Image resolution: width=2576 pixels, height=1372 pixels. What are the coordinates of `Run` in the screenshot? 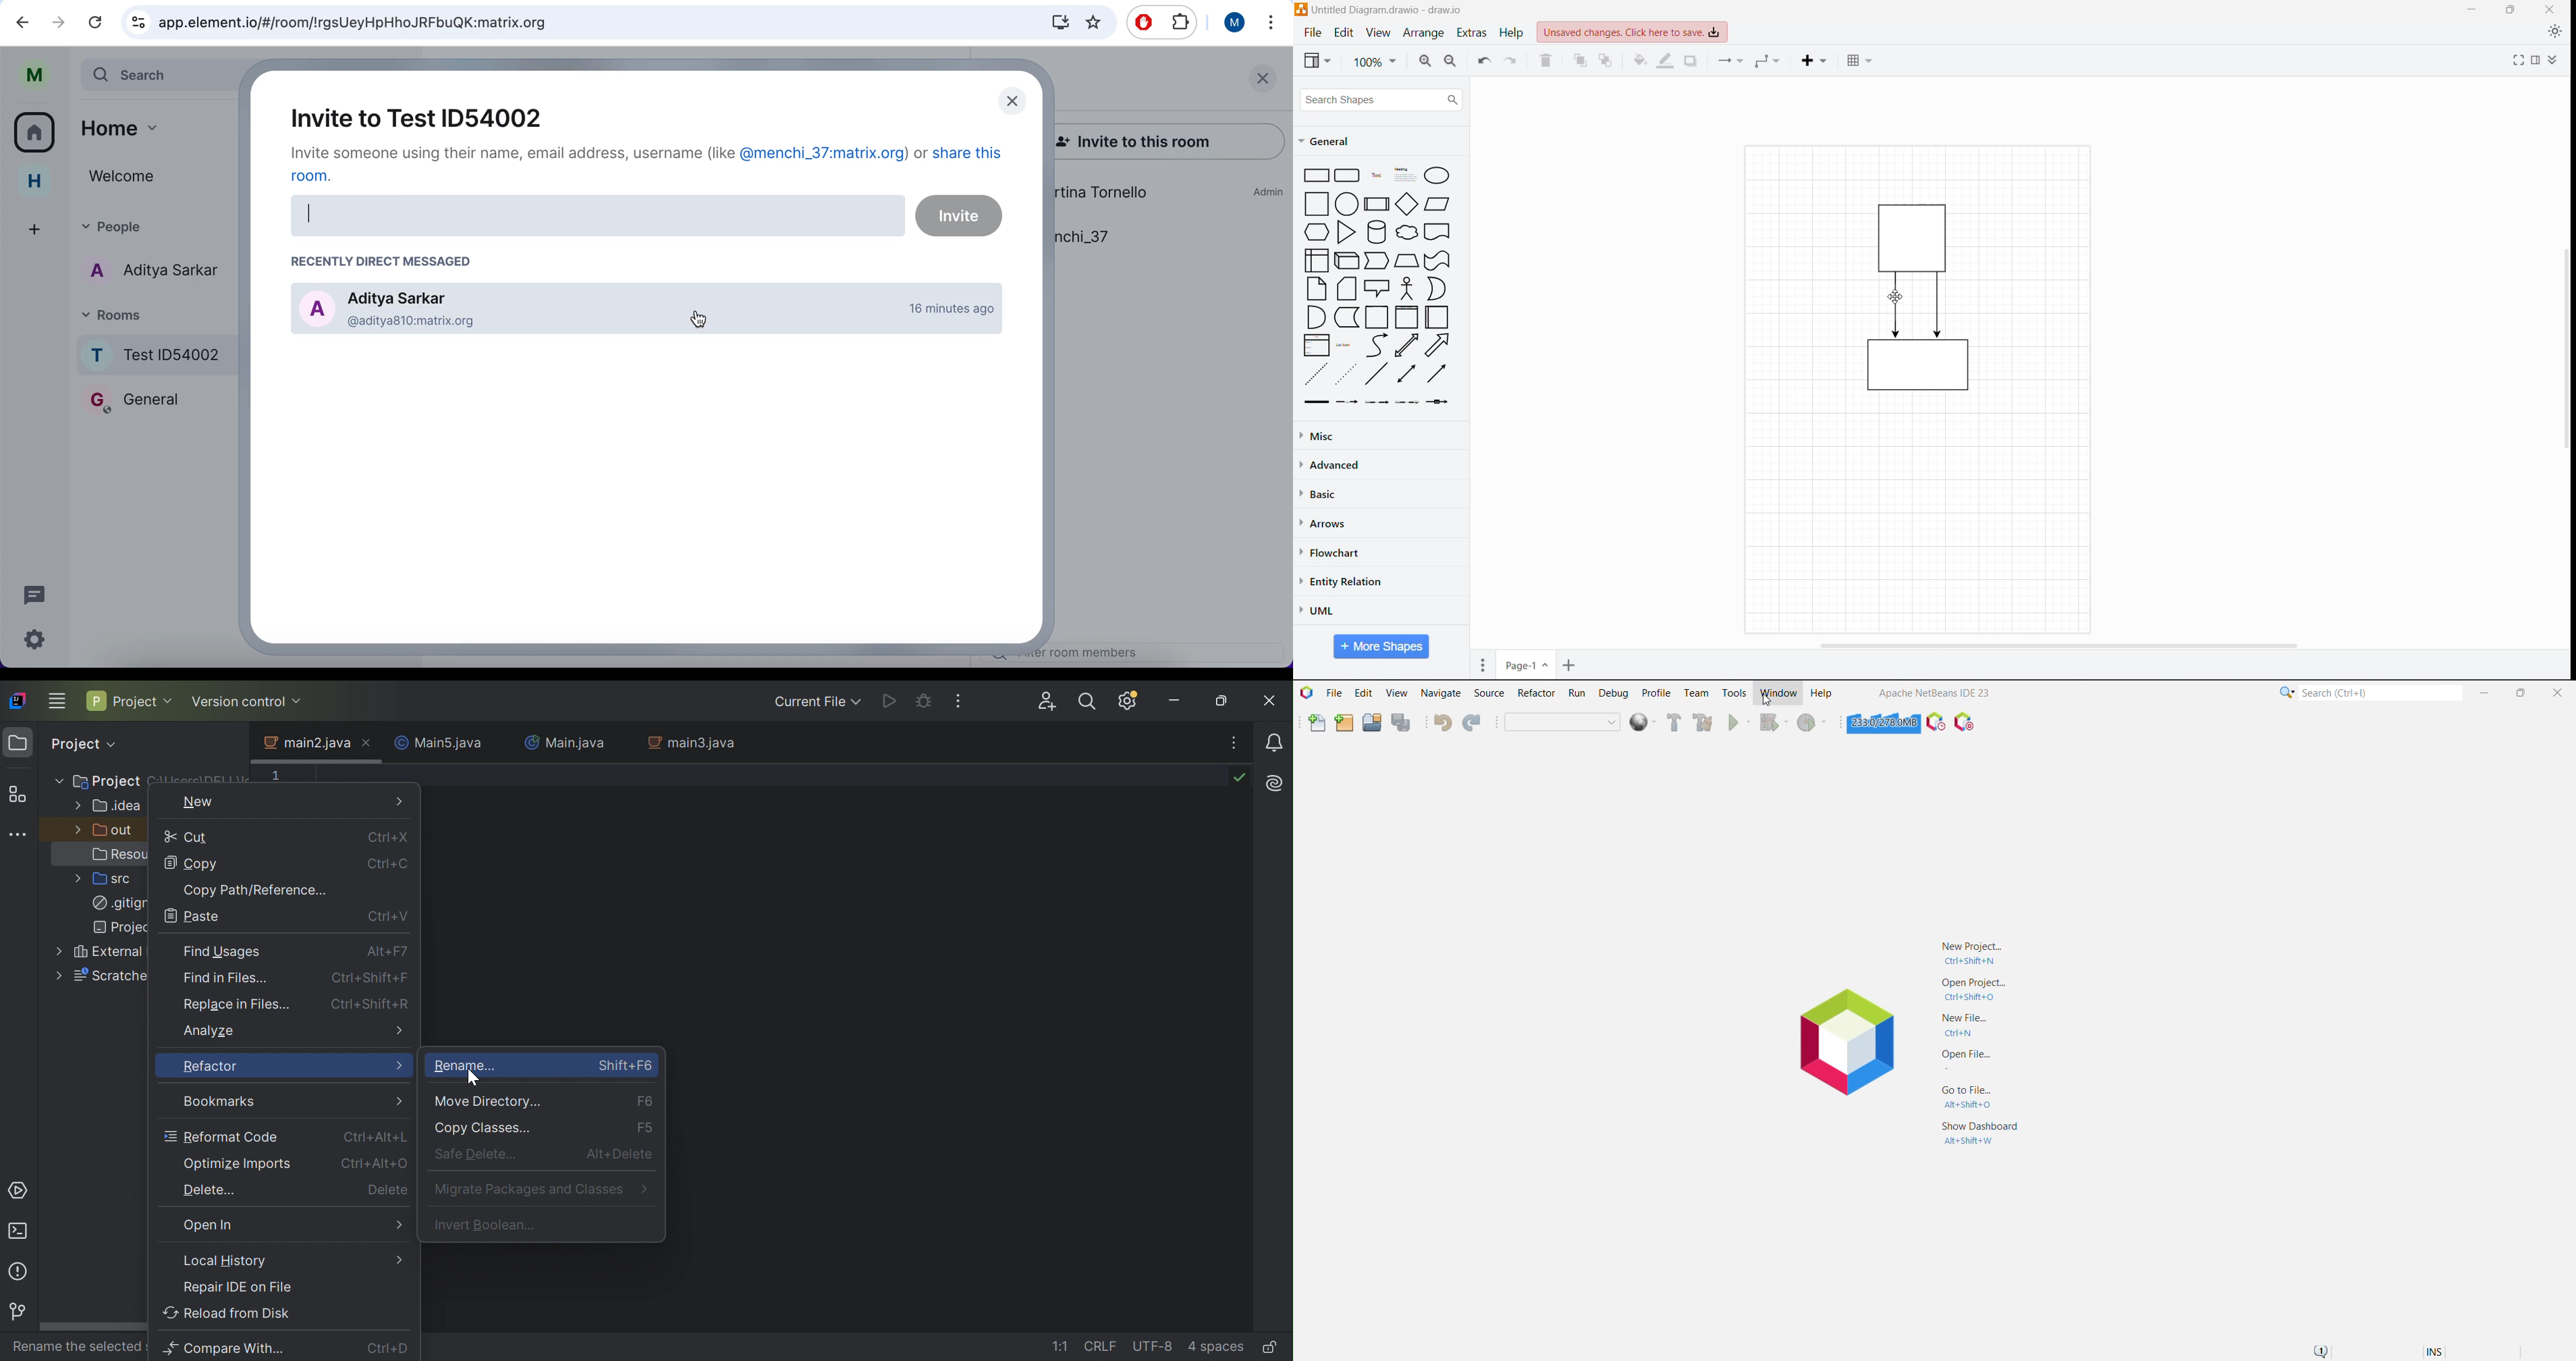 It's located at (1576, 694).